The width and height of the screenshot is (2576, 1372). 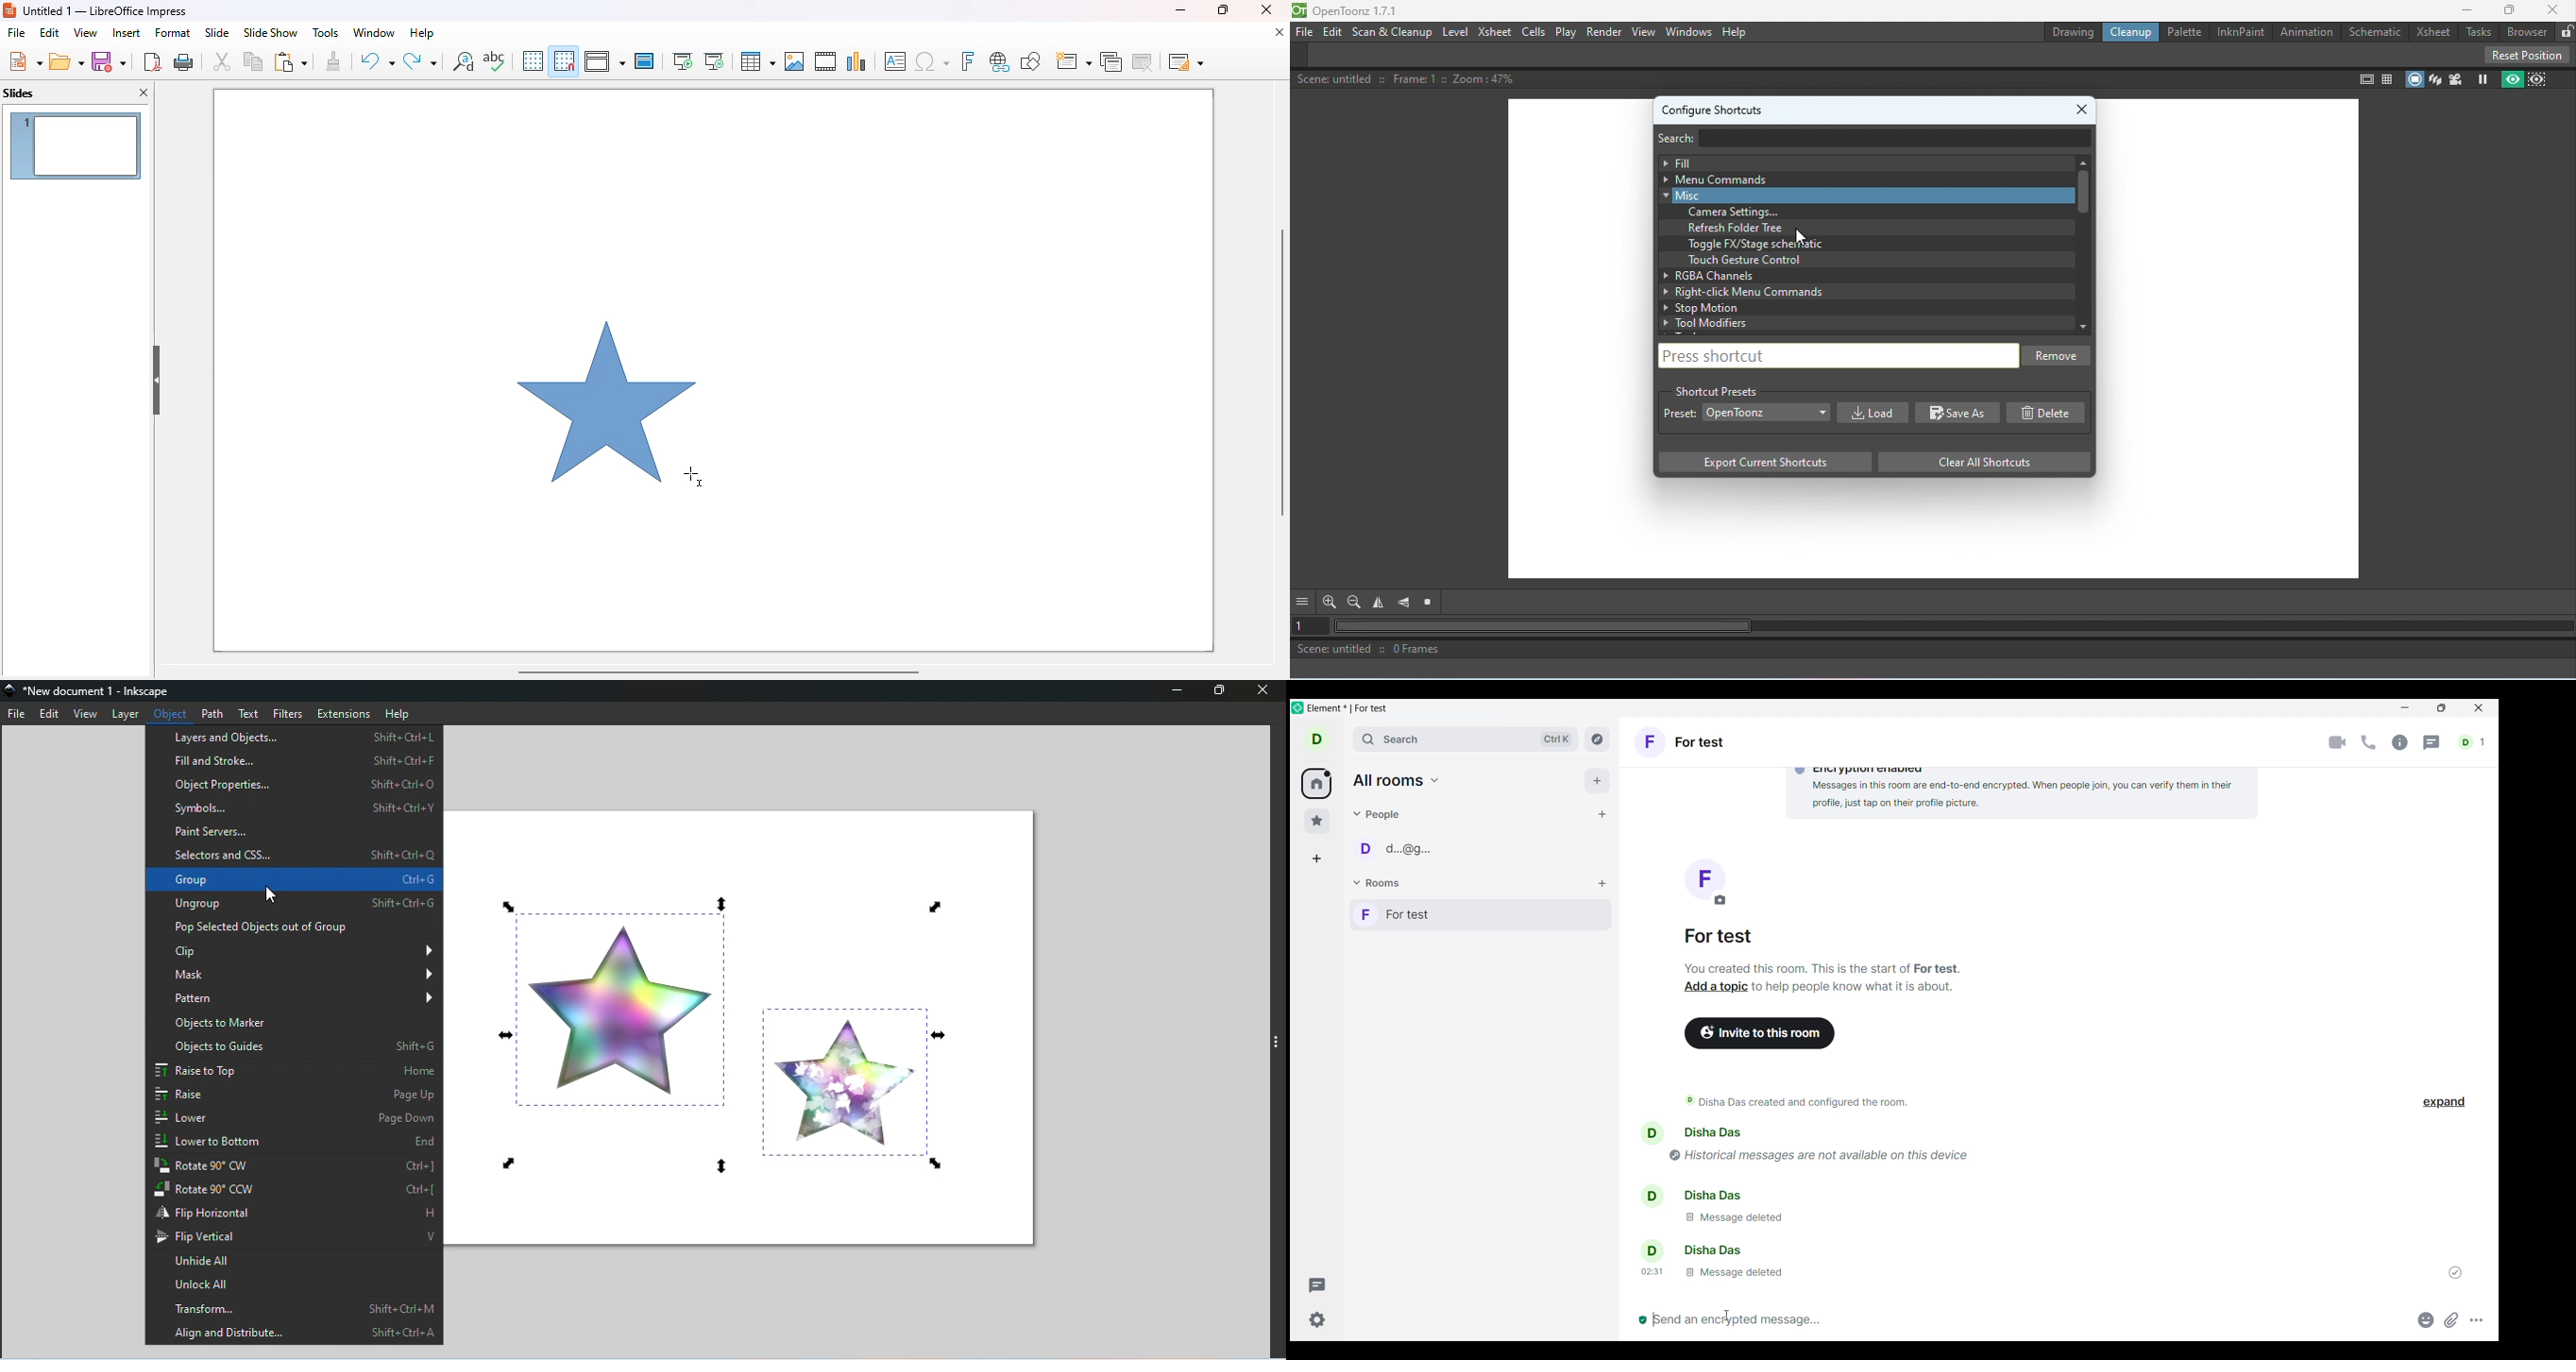 What do you see at coordinates (1072, 61) in the screenshot?
I see `new slide` at bounding box center [1072, 61].